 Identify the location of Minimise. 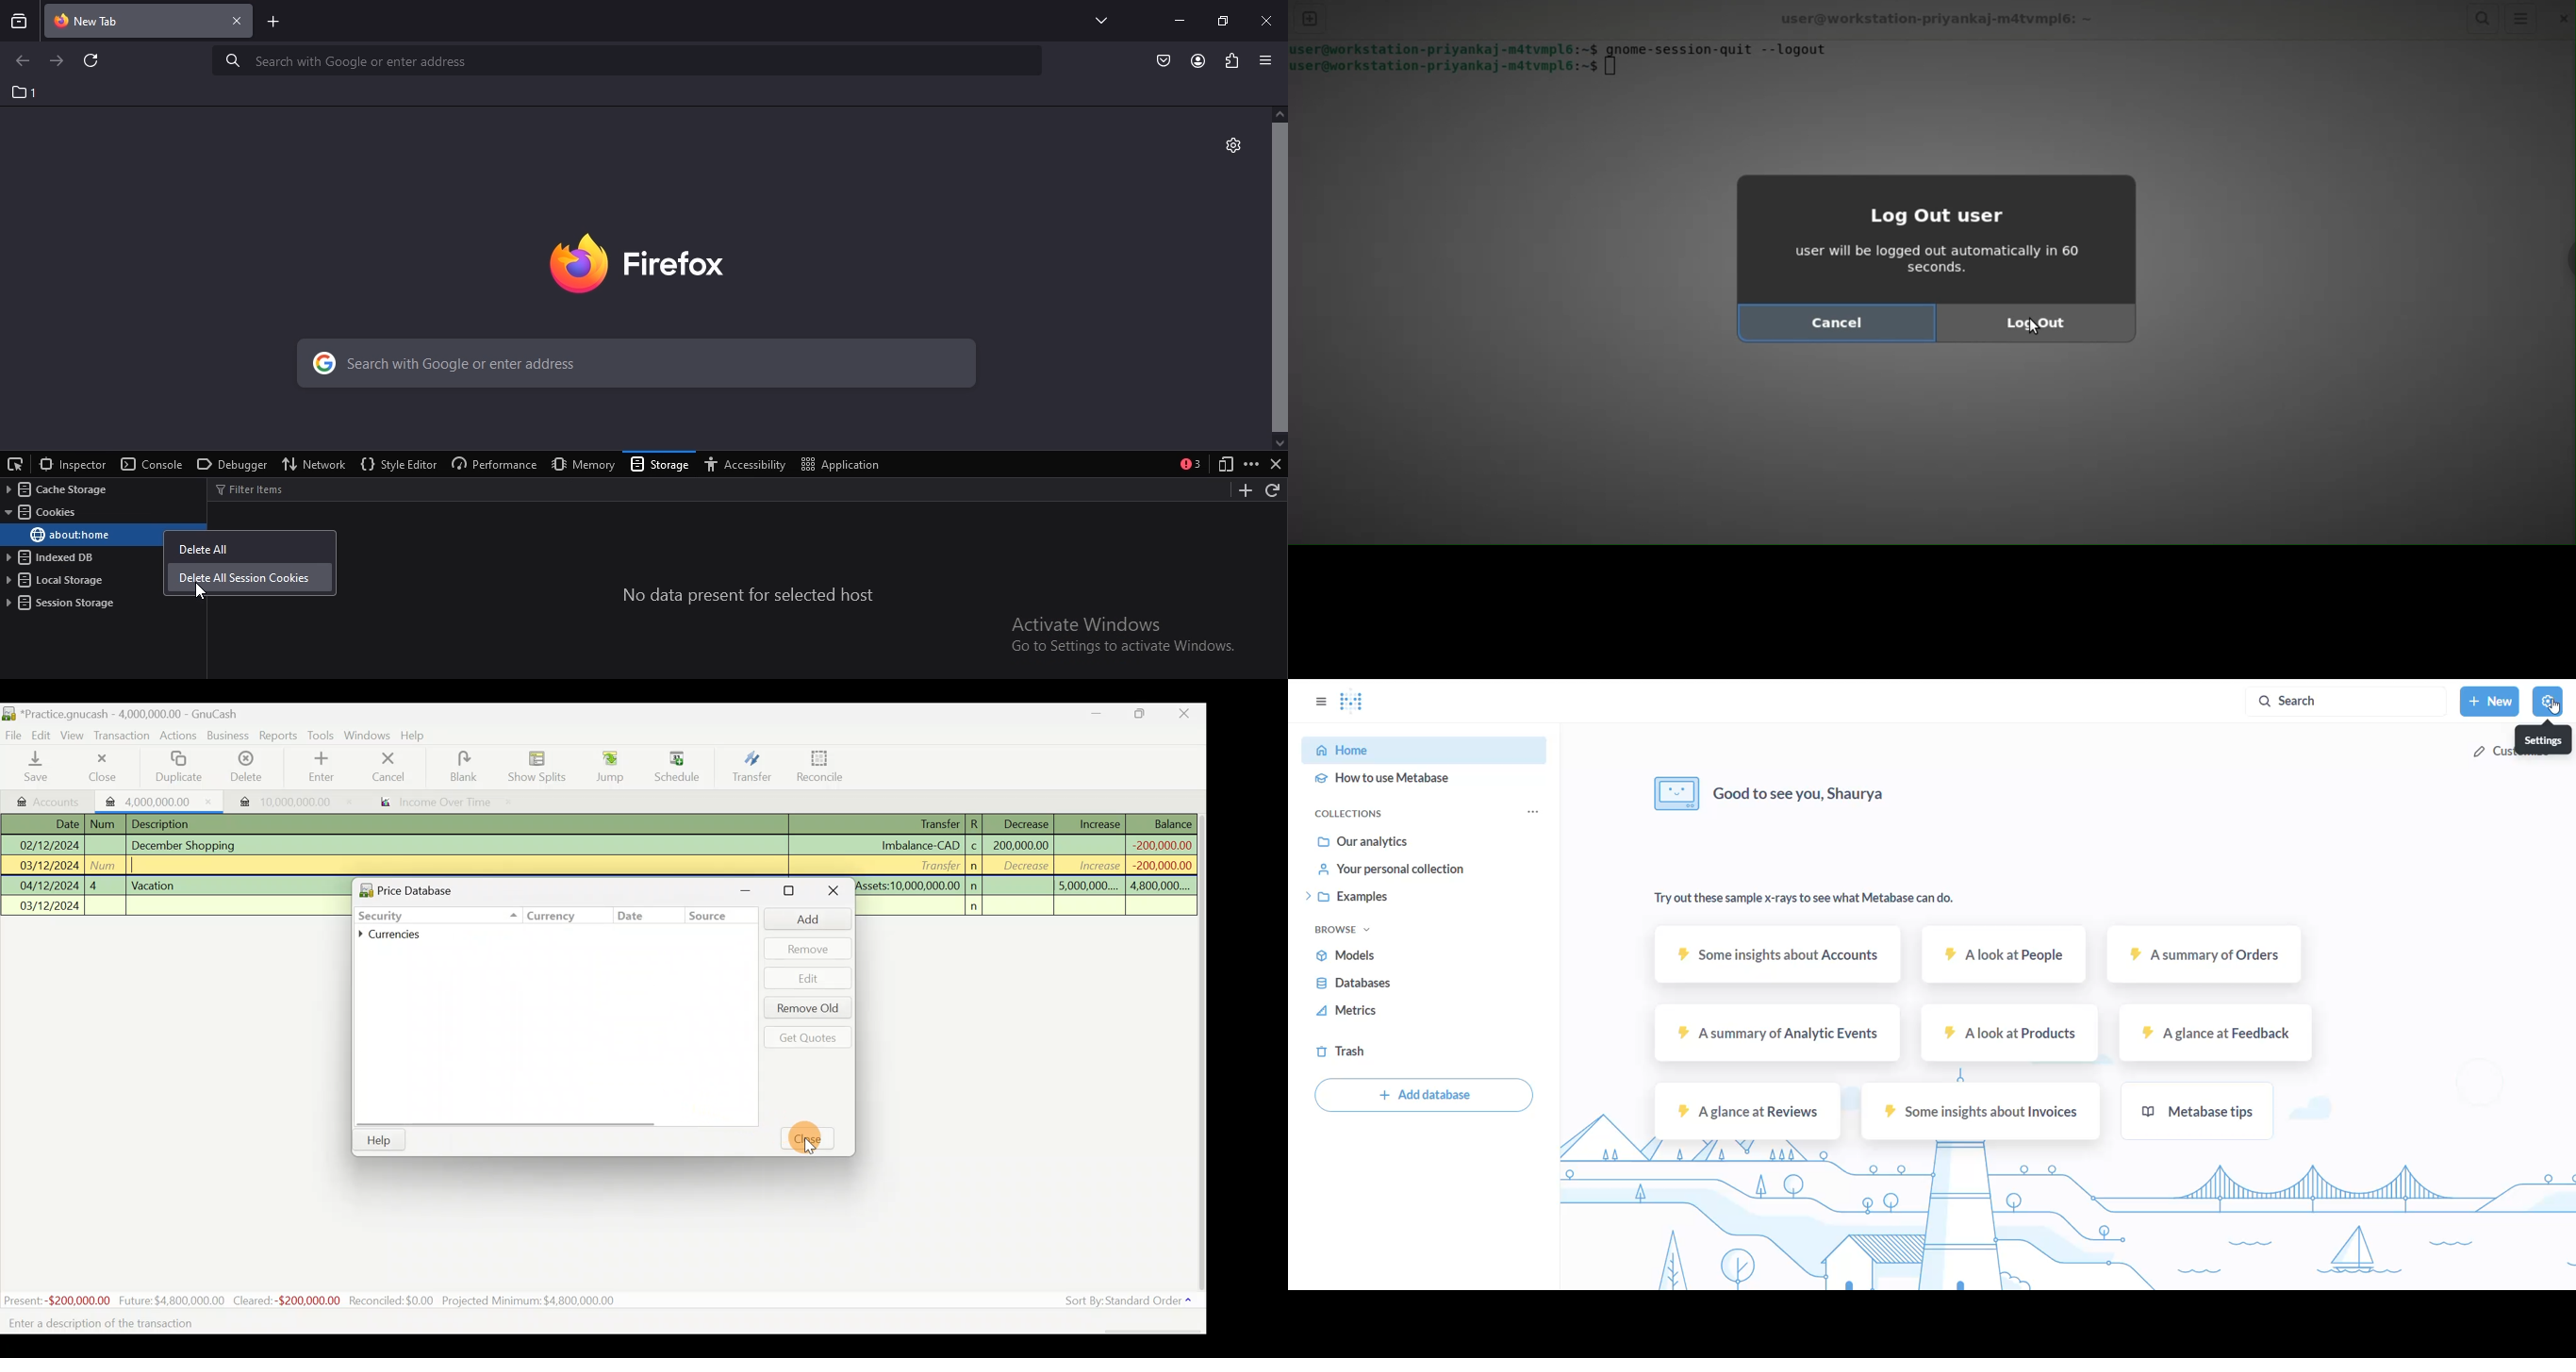
(1098, 716).